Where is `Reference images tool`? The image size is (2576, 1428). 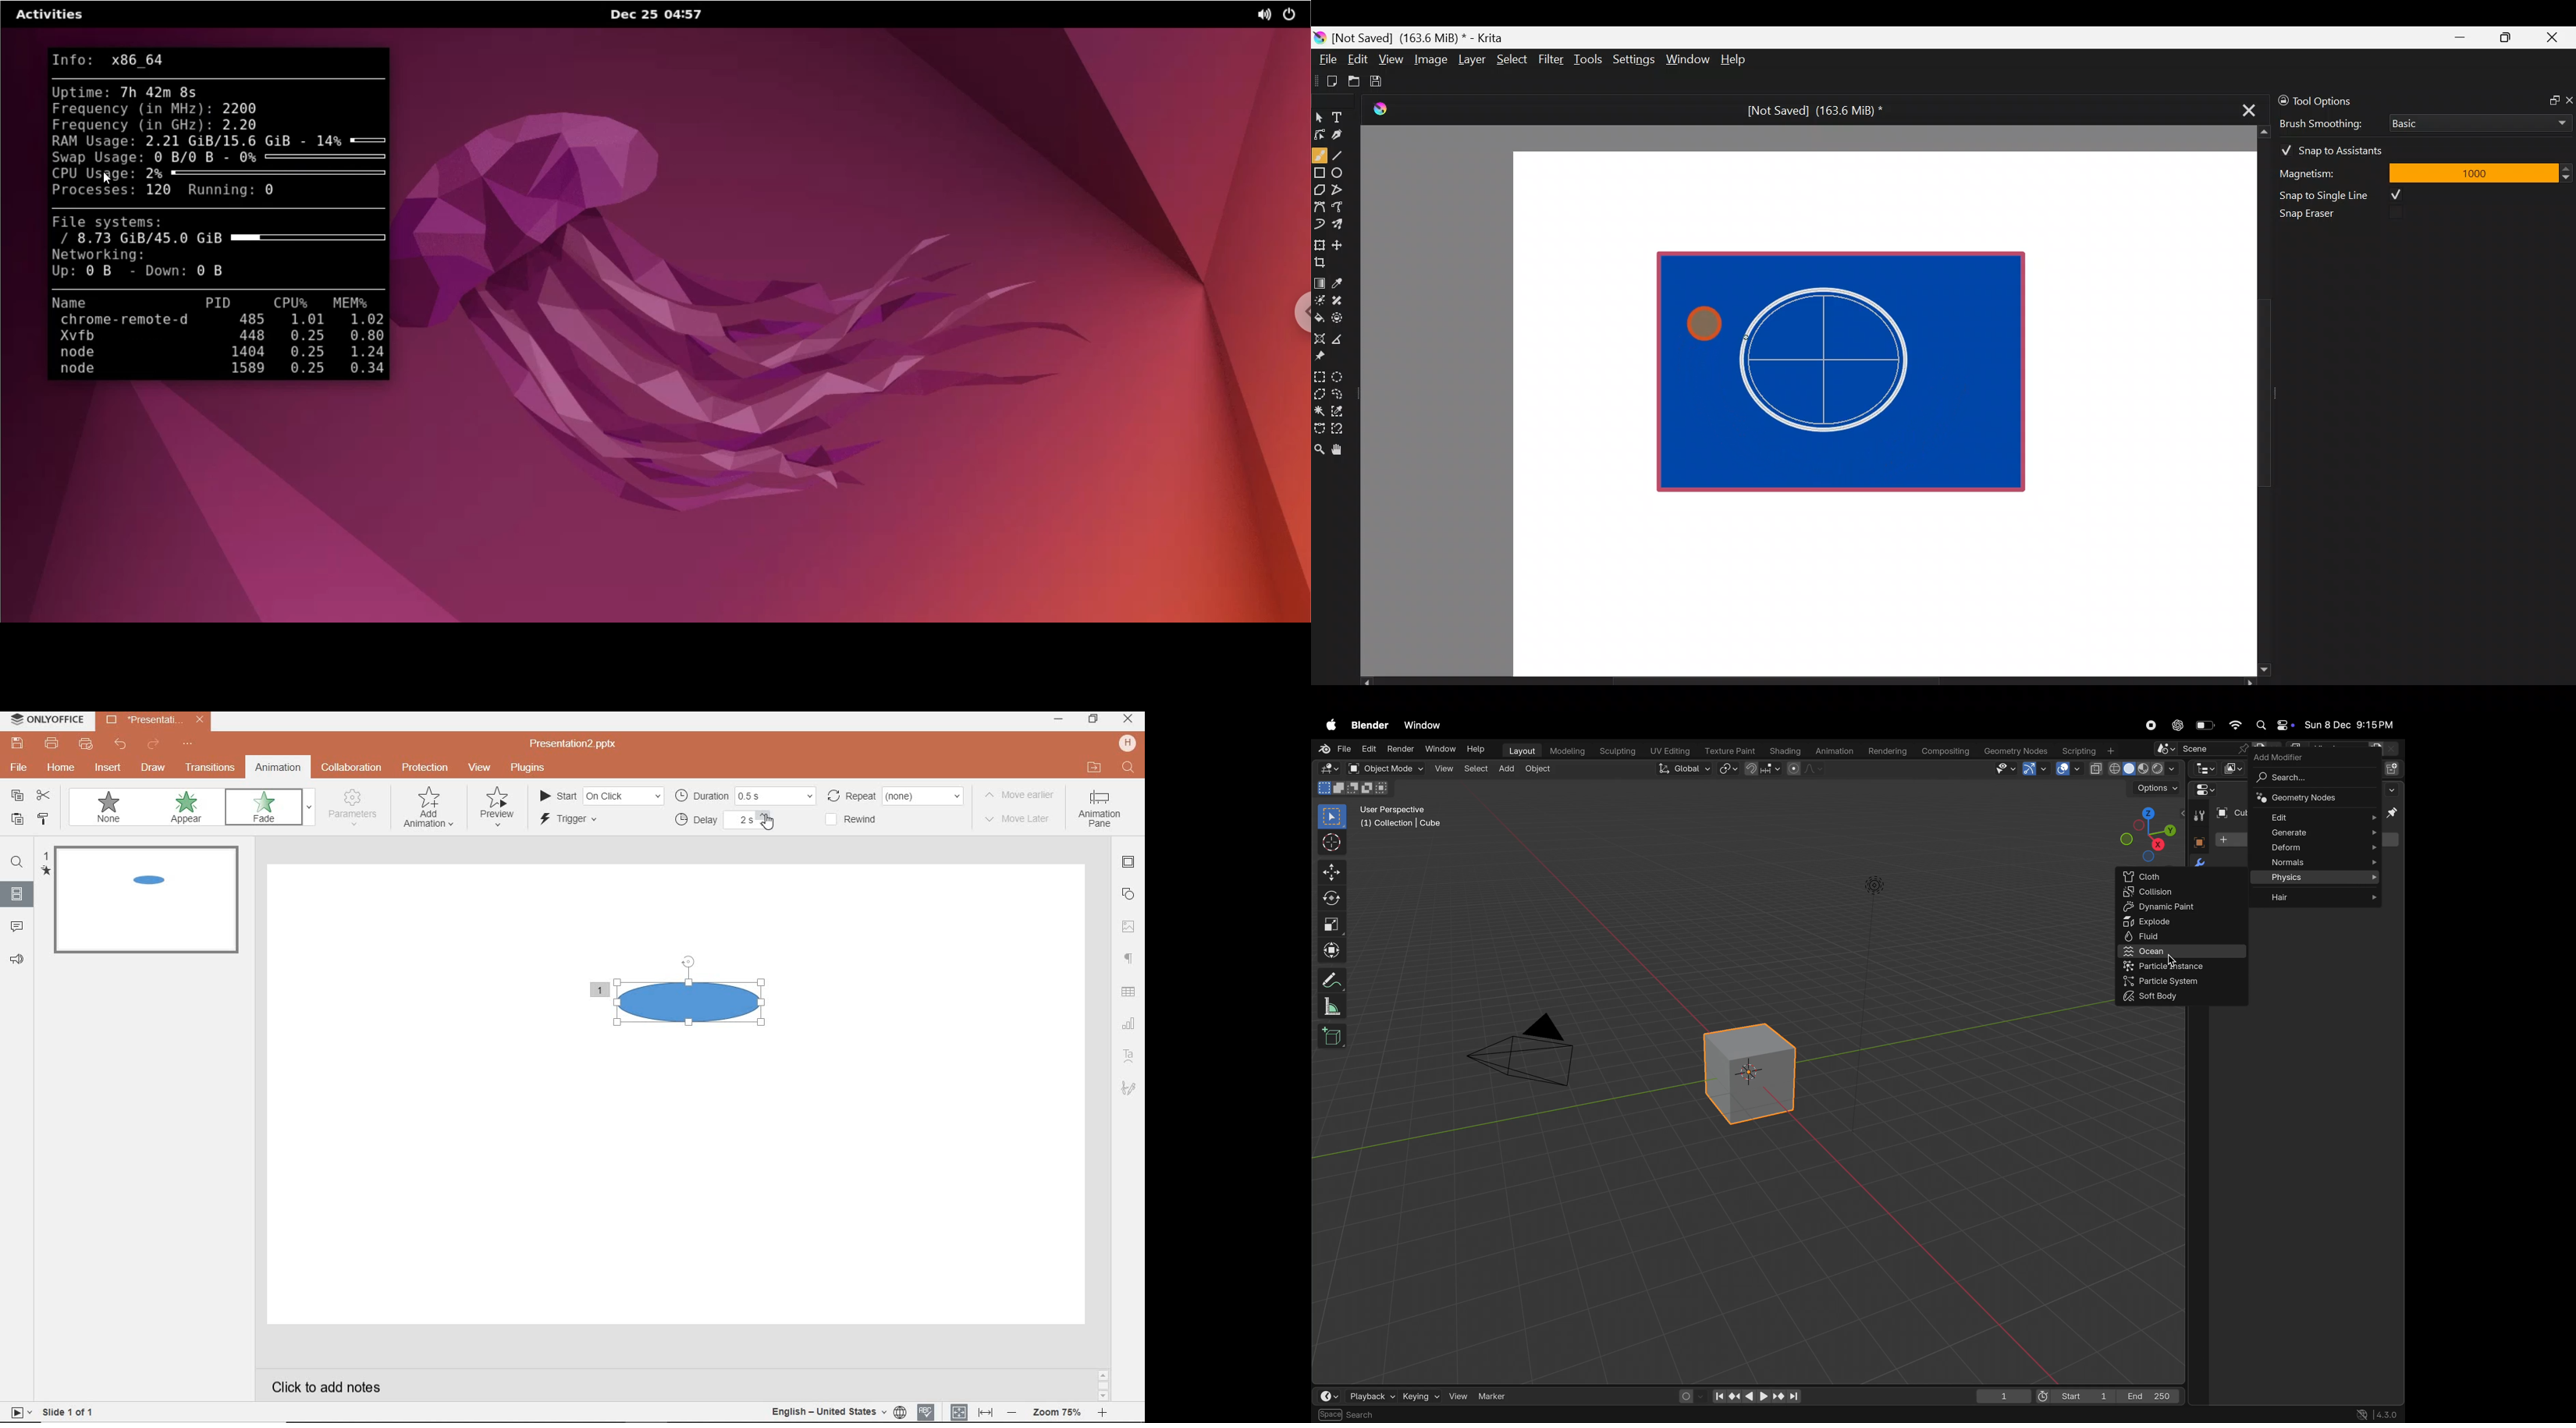 Reference images tool is located at coordinates (1324, 354).